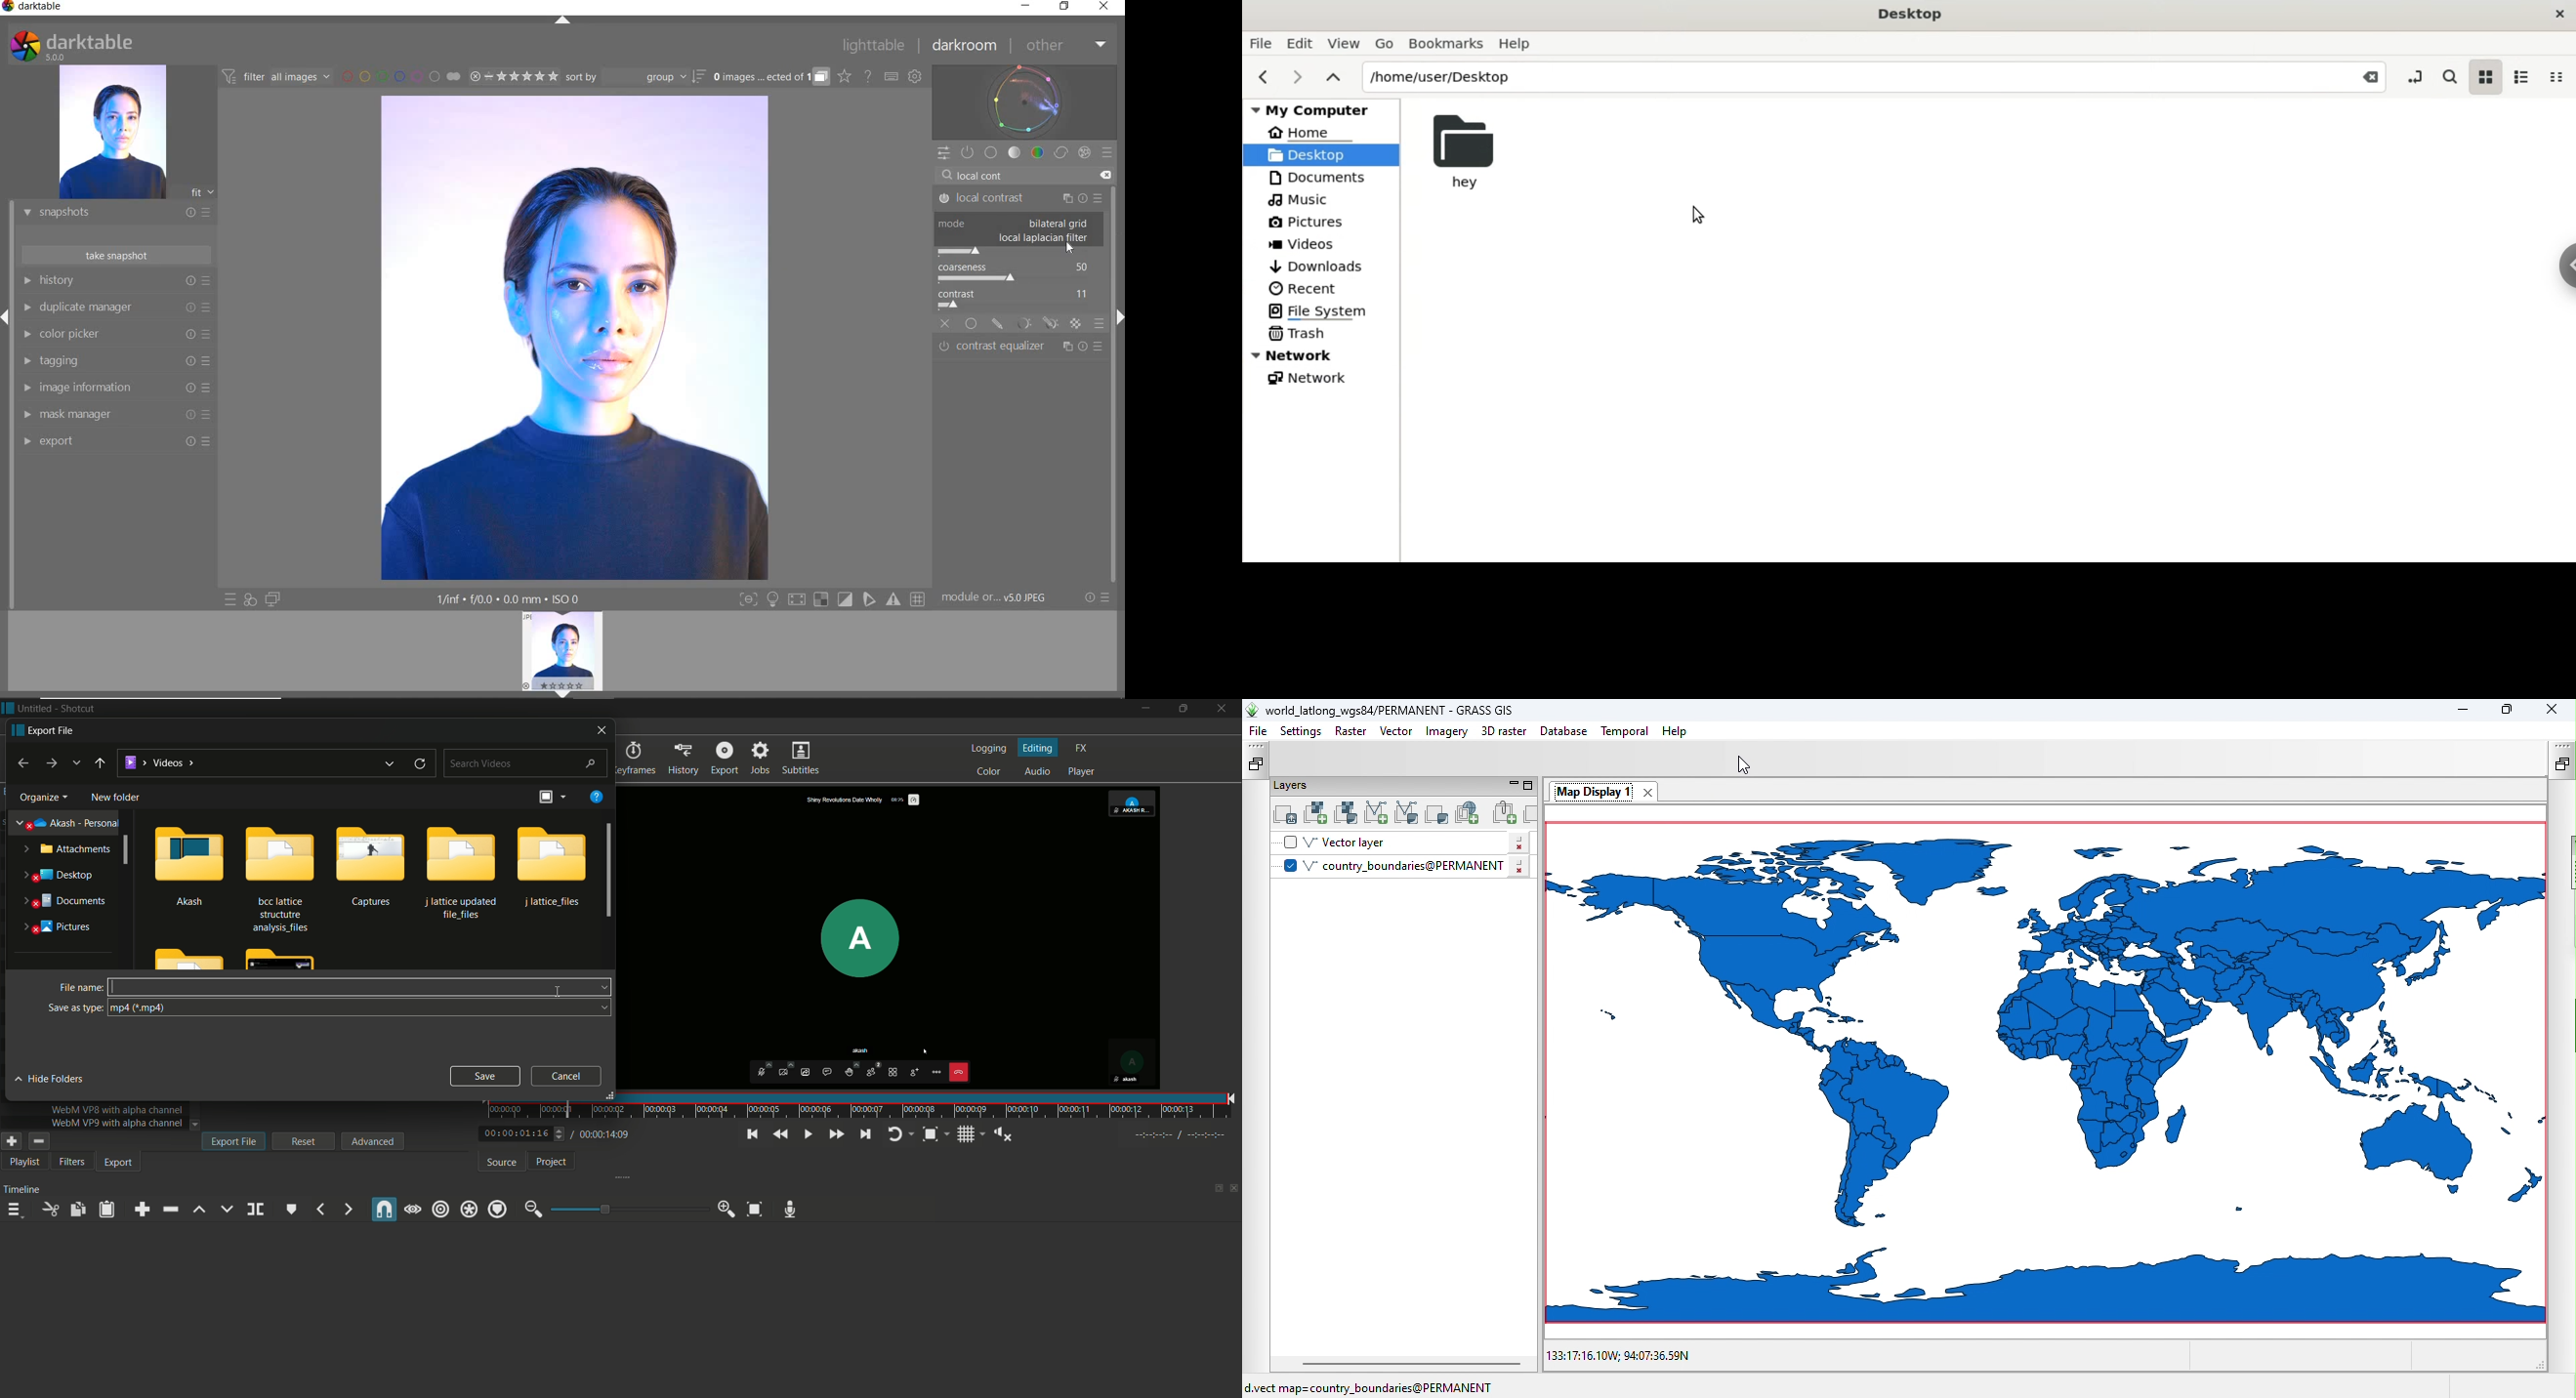 This screenshot has width=2576, height=1400. Describe the element at coordinates (1021, 199) in the screenshot. I see `LOCAL CONTRAST` at that location.